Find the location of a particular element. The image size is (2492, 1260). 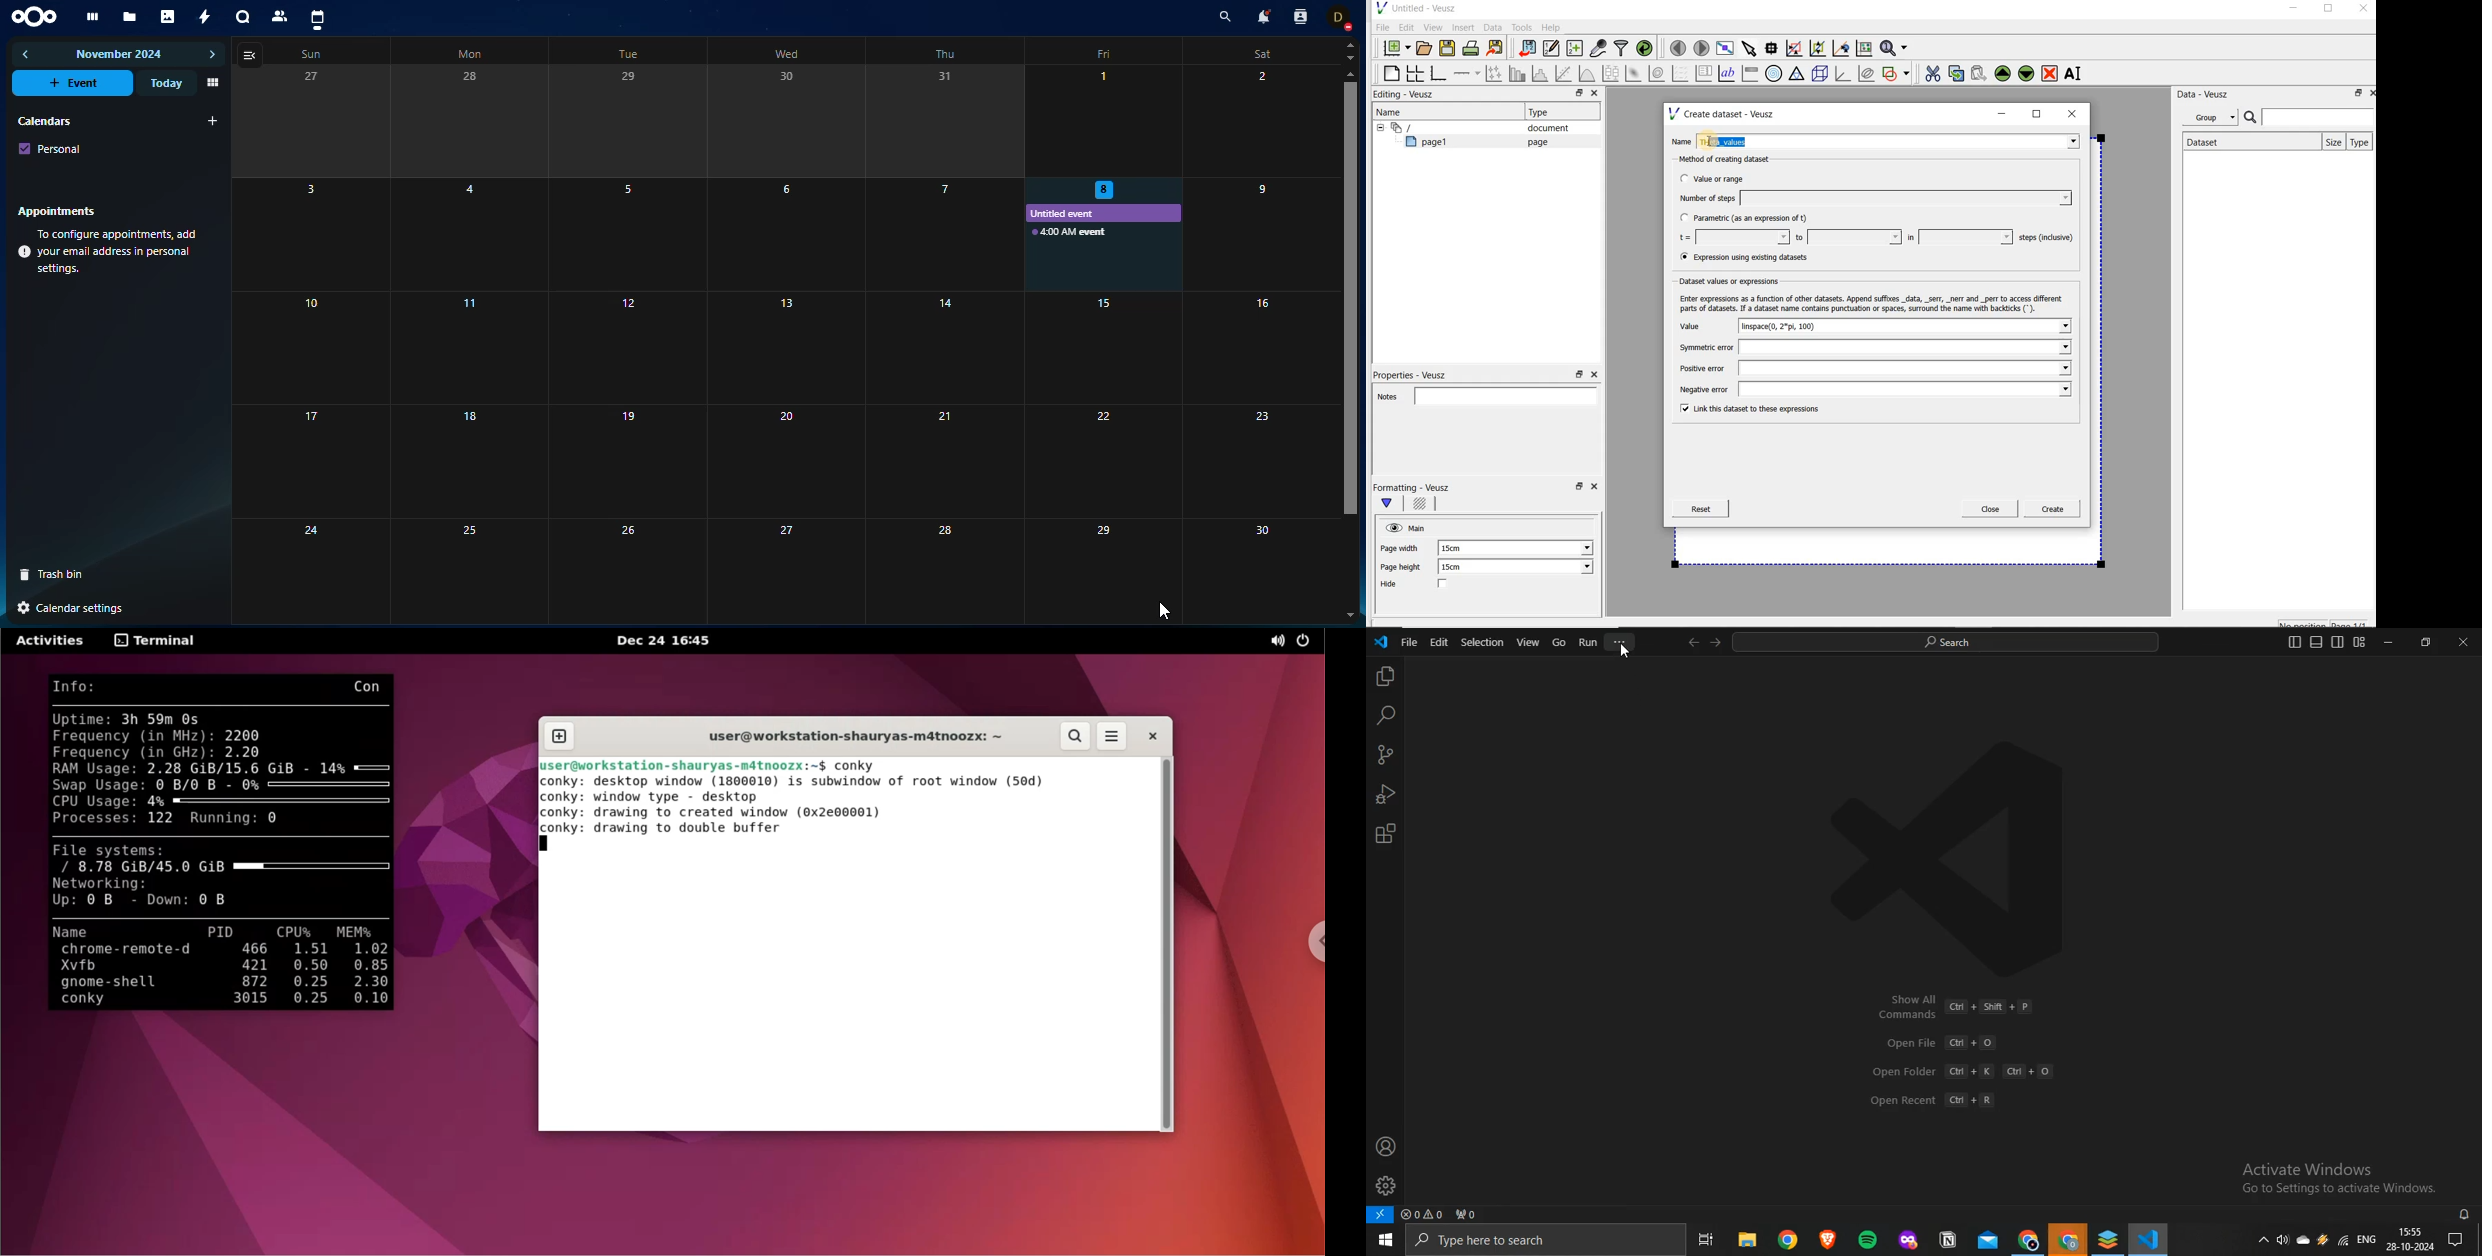

23 is located at coordinates (1262, 462).